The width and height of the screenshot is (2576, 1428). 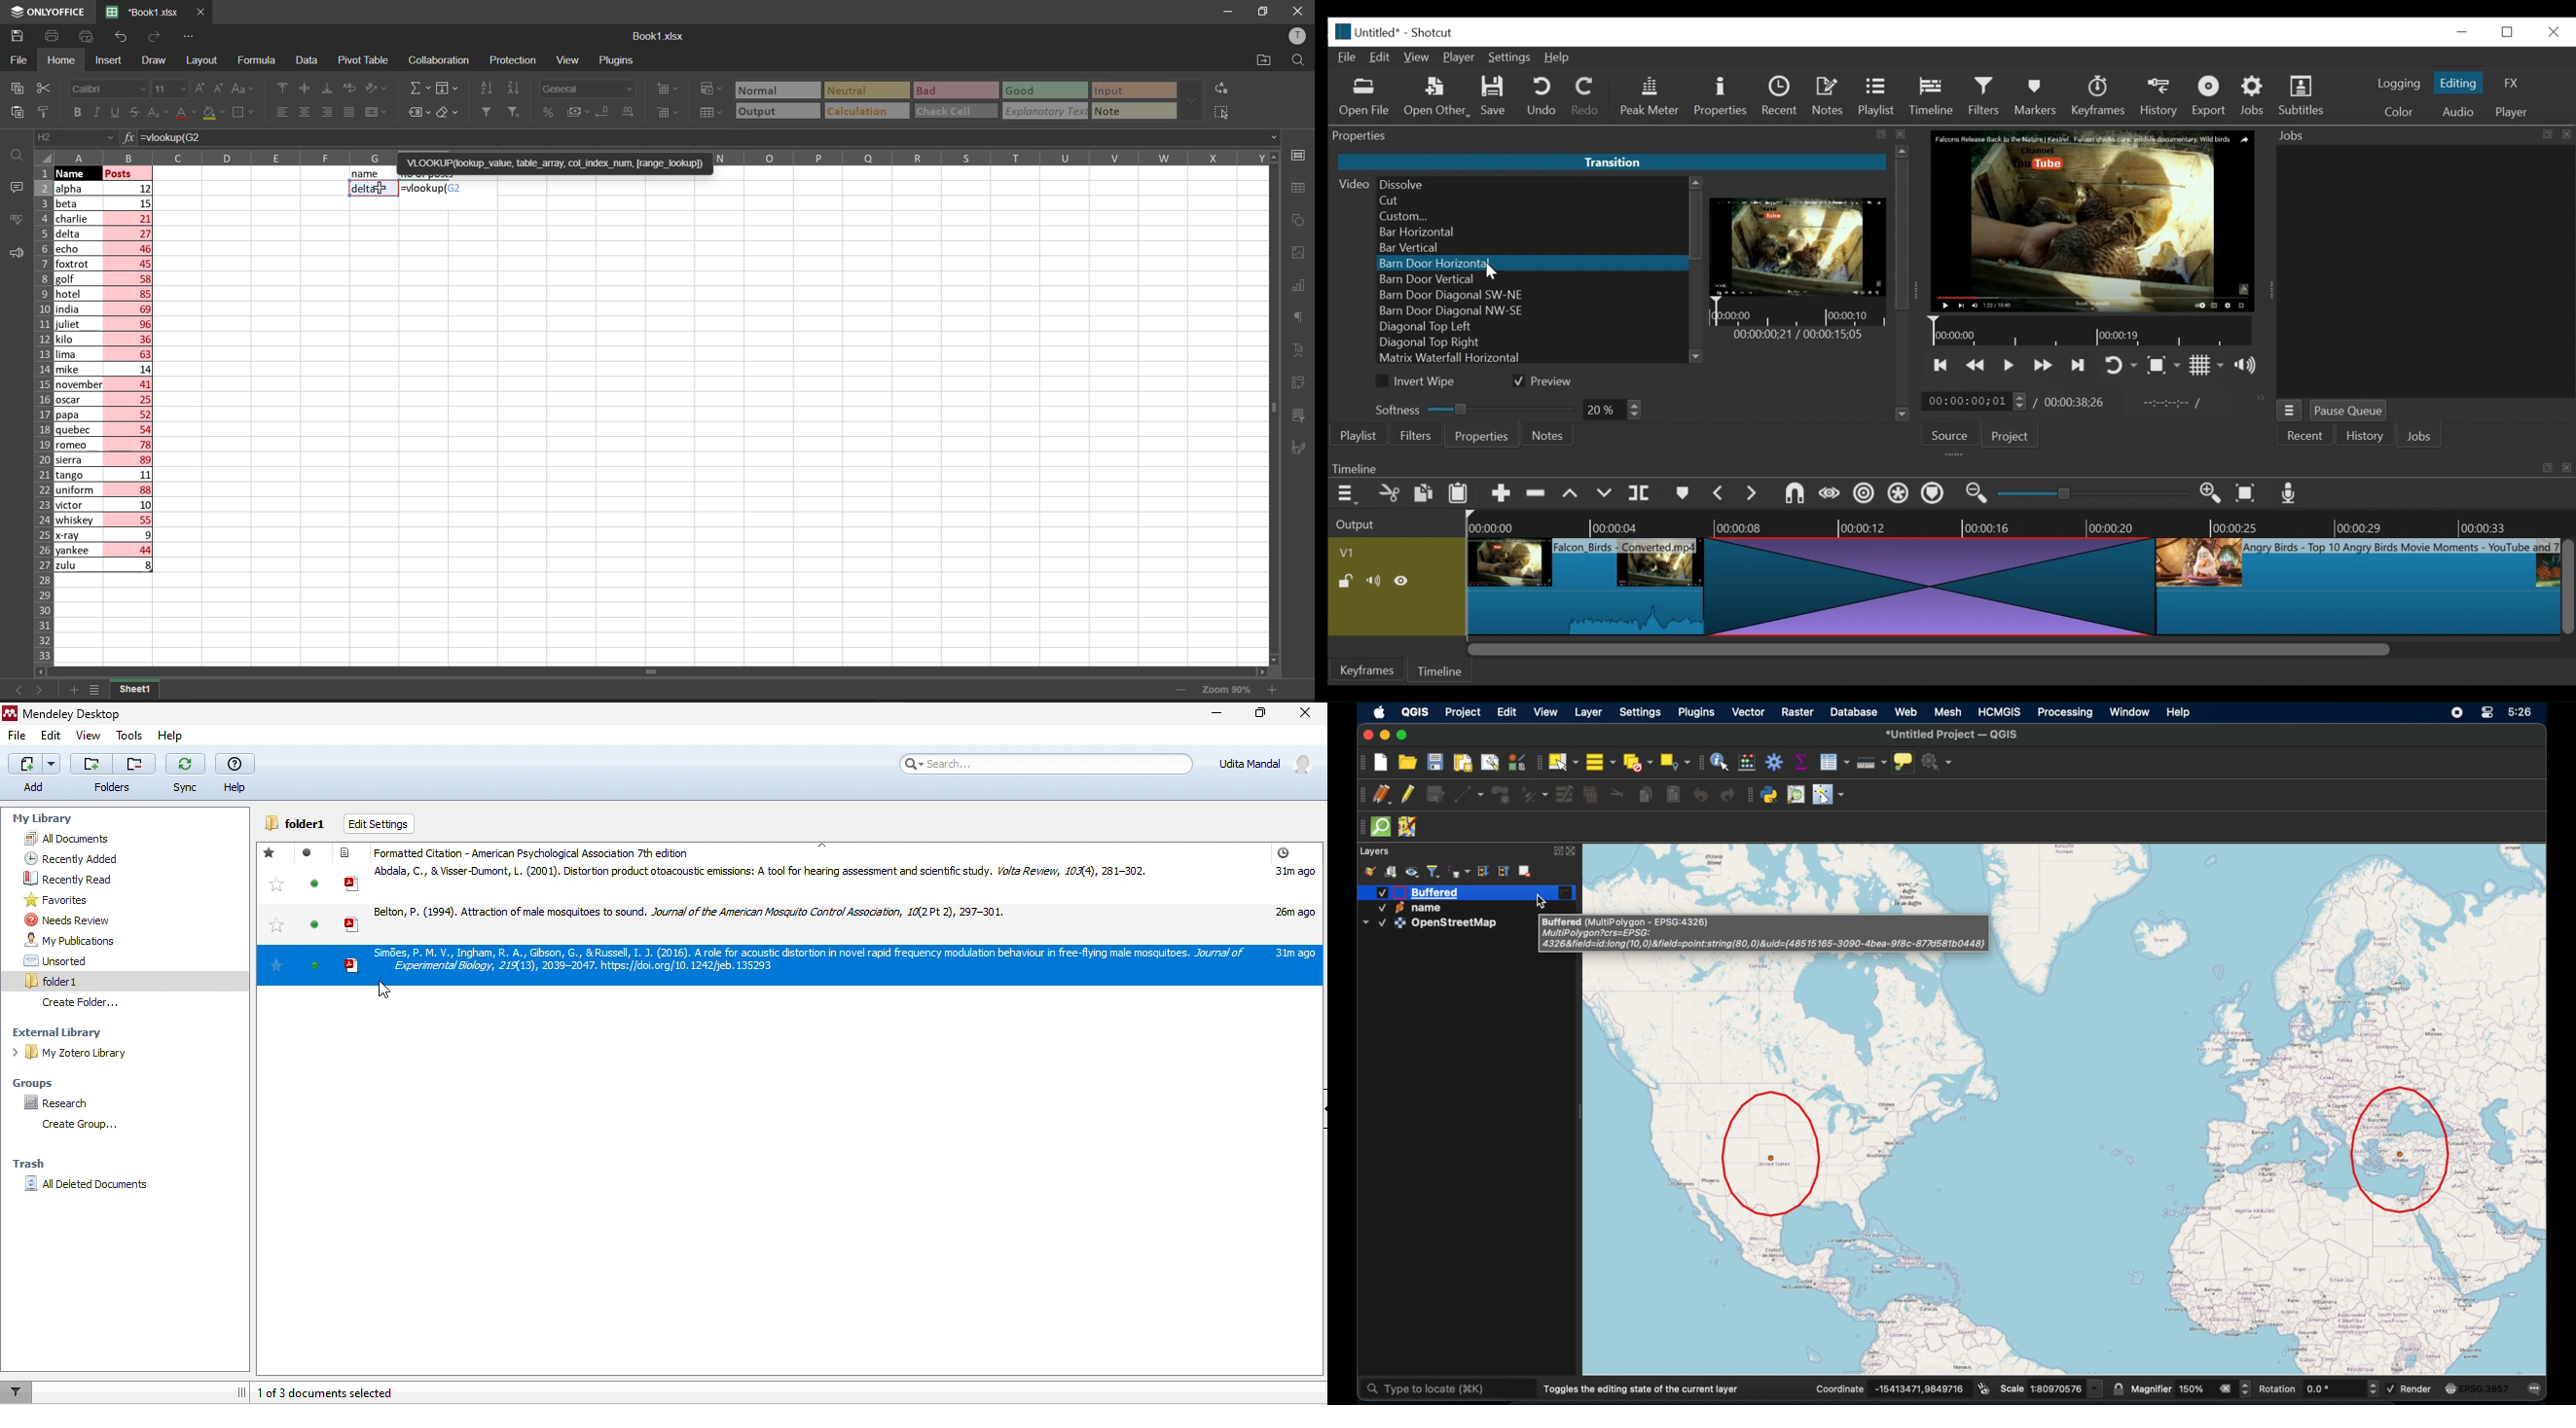 What do you see at coordinates (31, 773) in the screenshot?
I see `add` at bounding box center [31, 773].